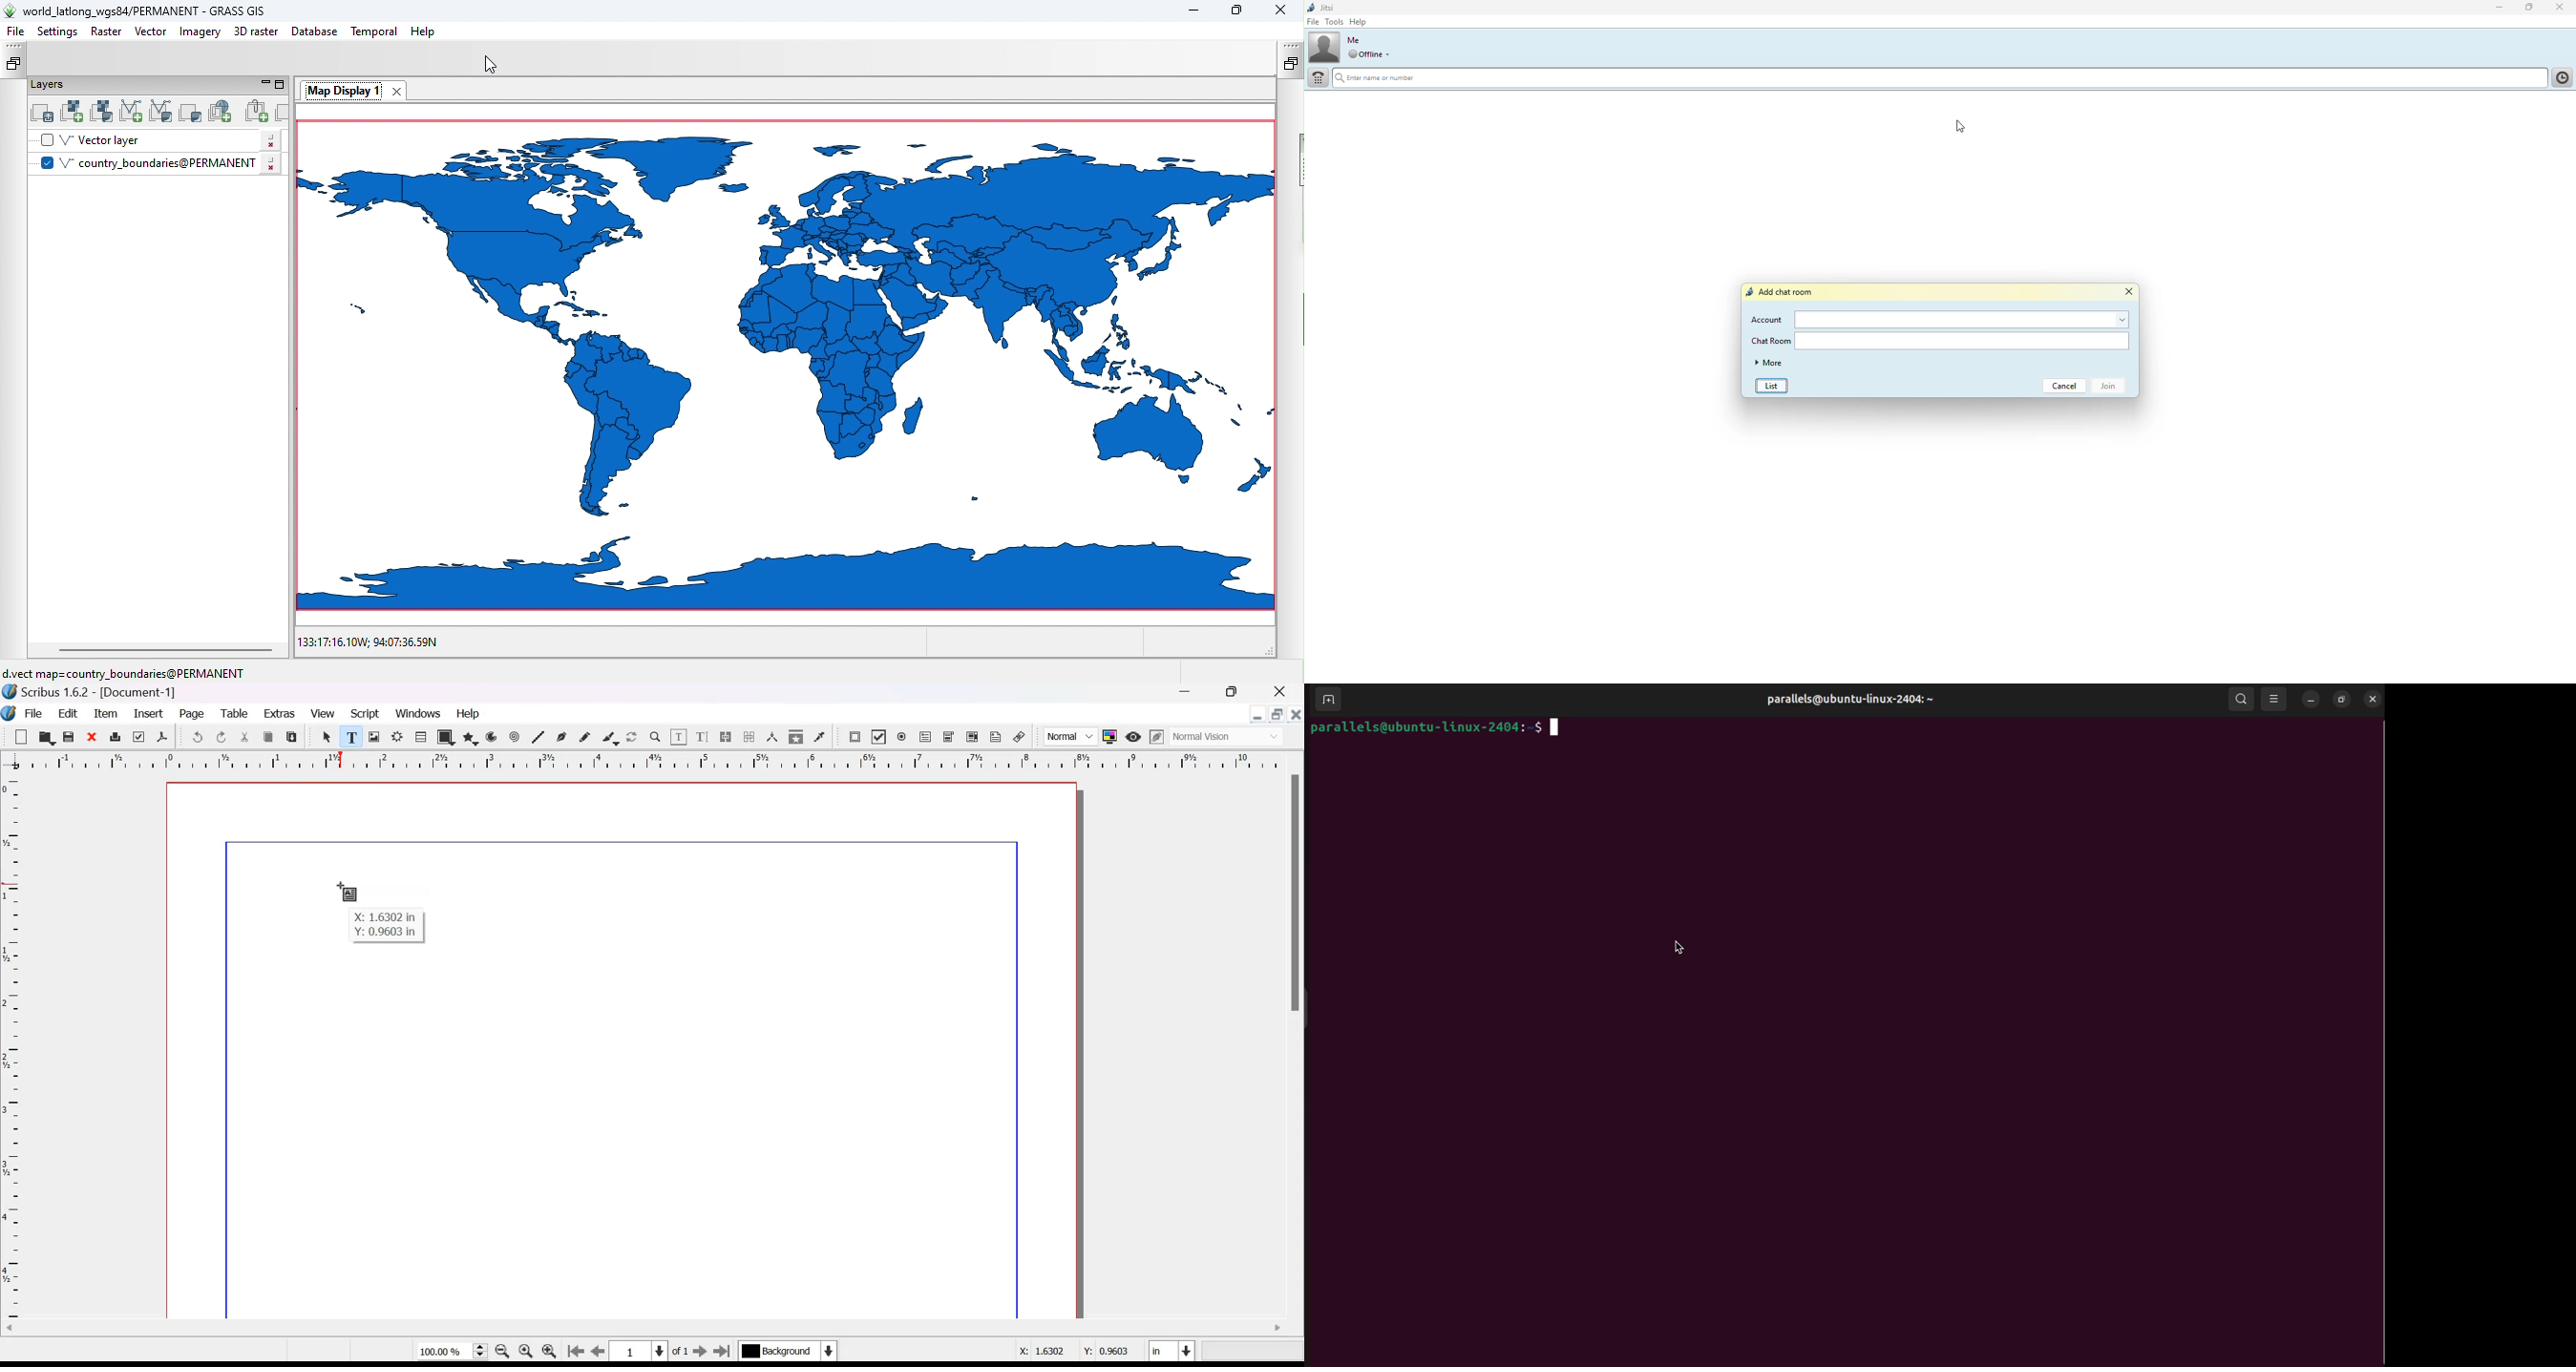 The height and width of the screenshot is (1372, 2576). Describe the element at coordinates (1276, 1329) in the screenshot. I see `Scroll right` at that location.